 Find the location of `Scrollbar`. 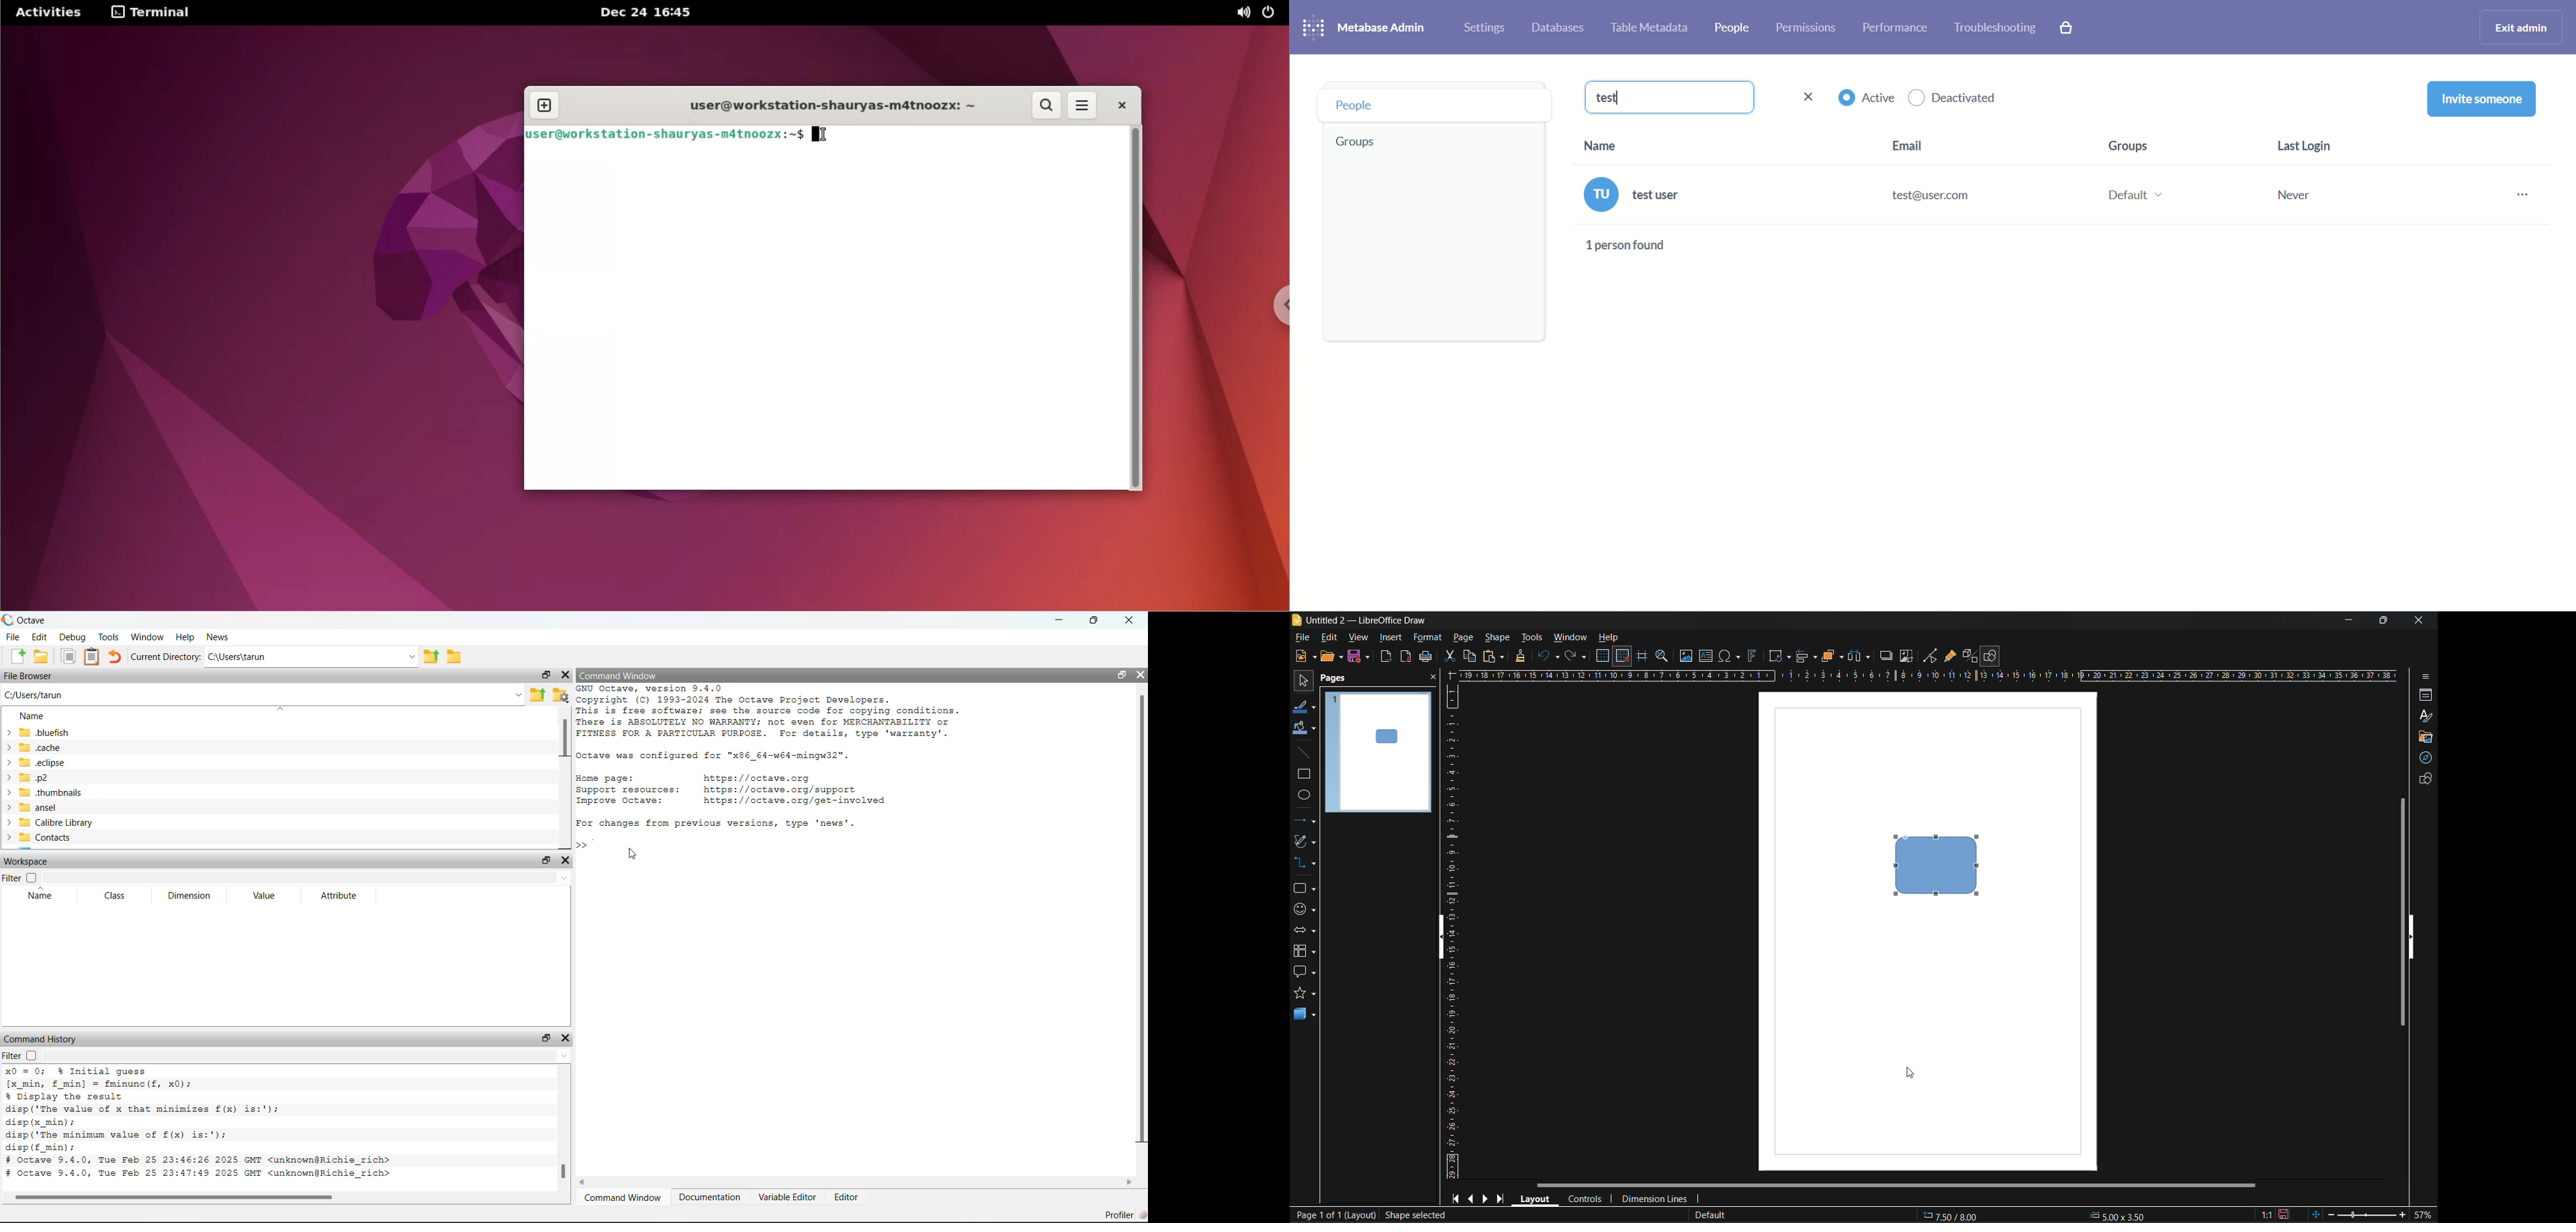

Scrollbar is located at coordinates (562, 1172).